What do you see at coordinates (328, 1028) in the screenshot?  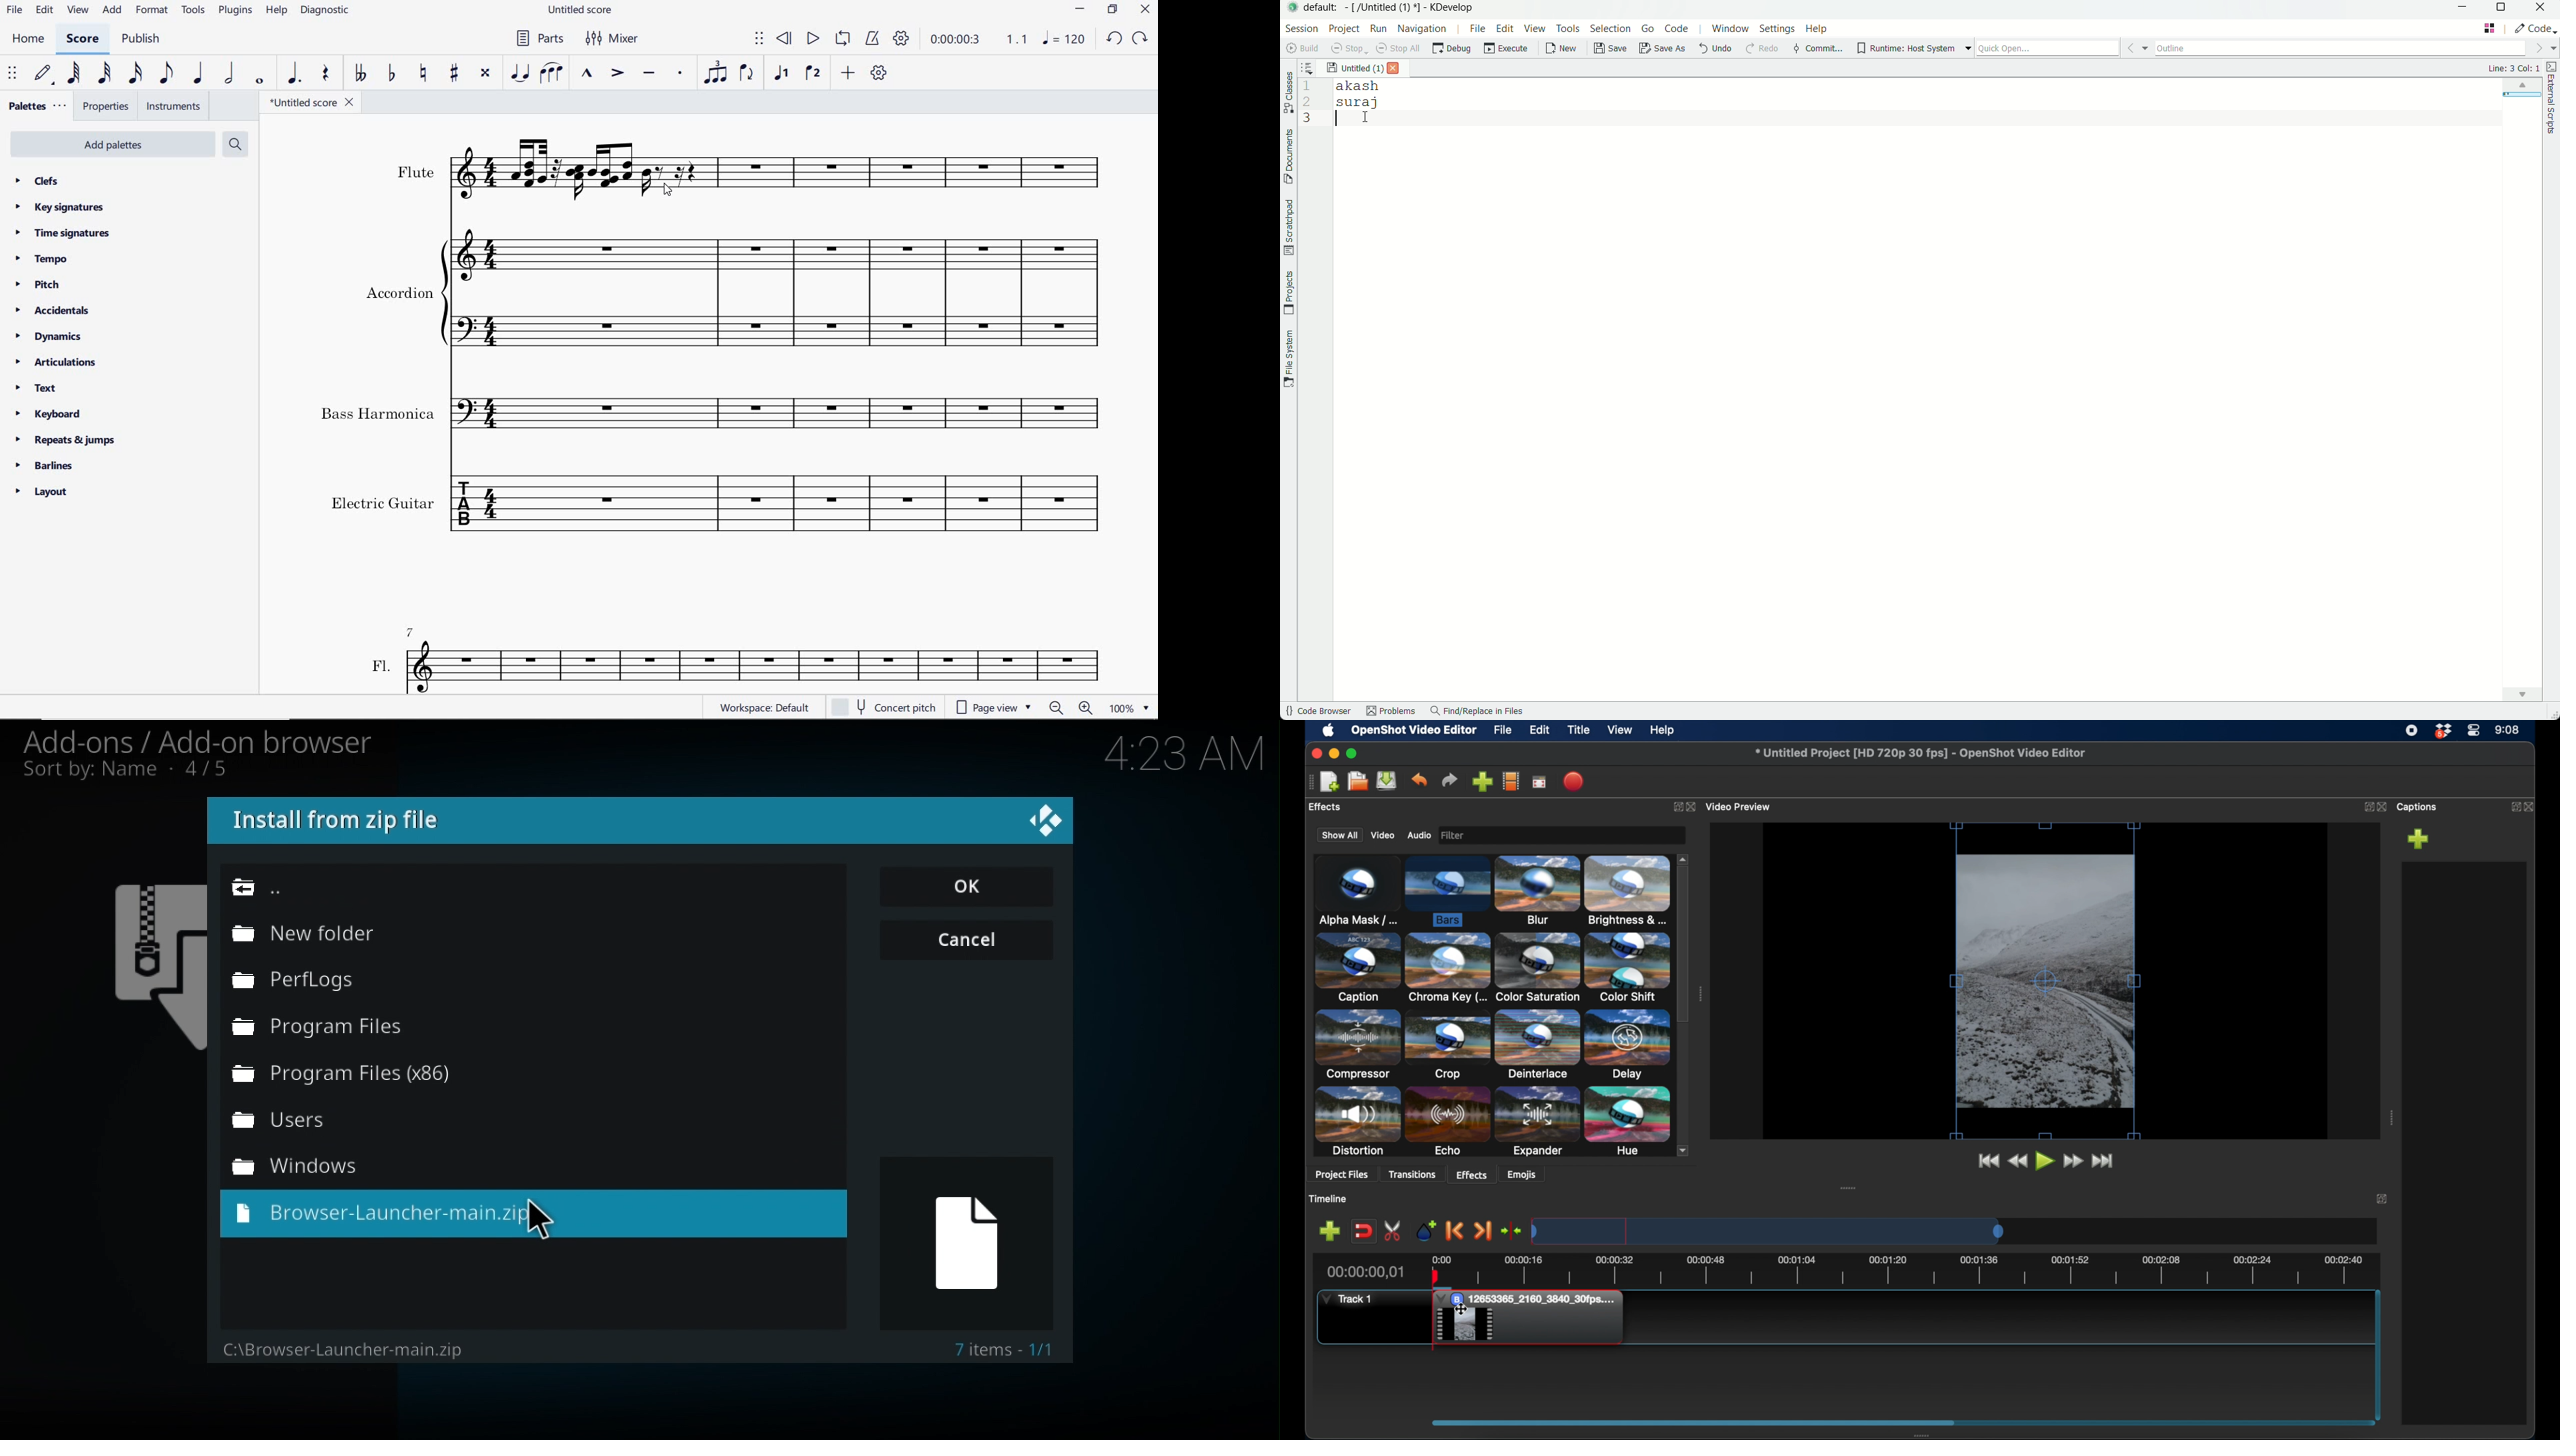 I see `Program files` at bounding box center [328, 1028].